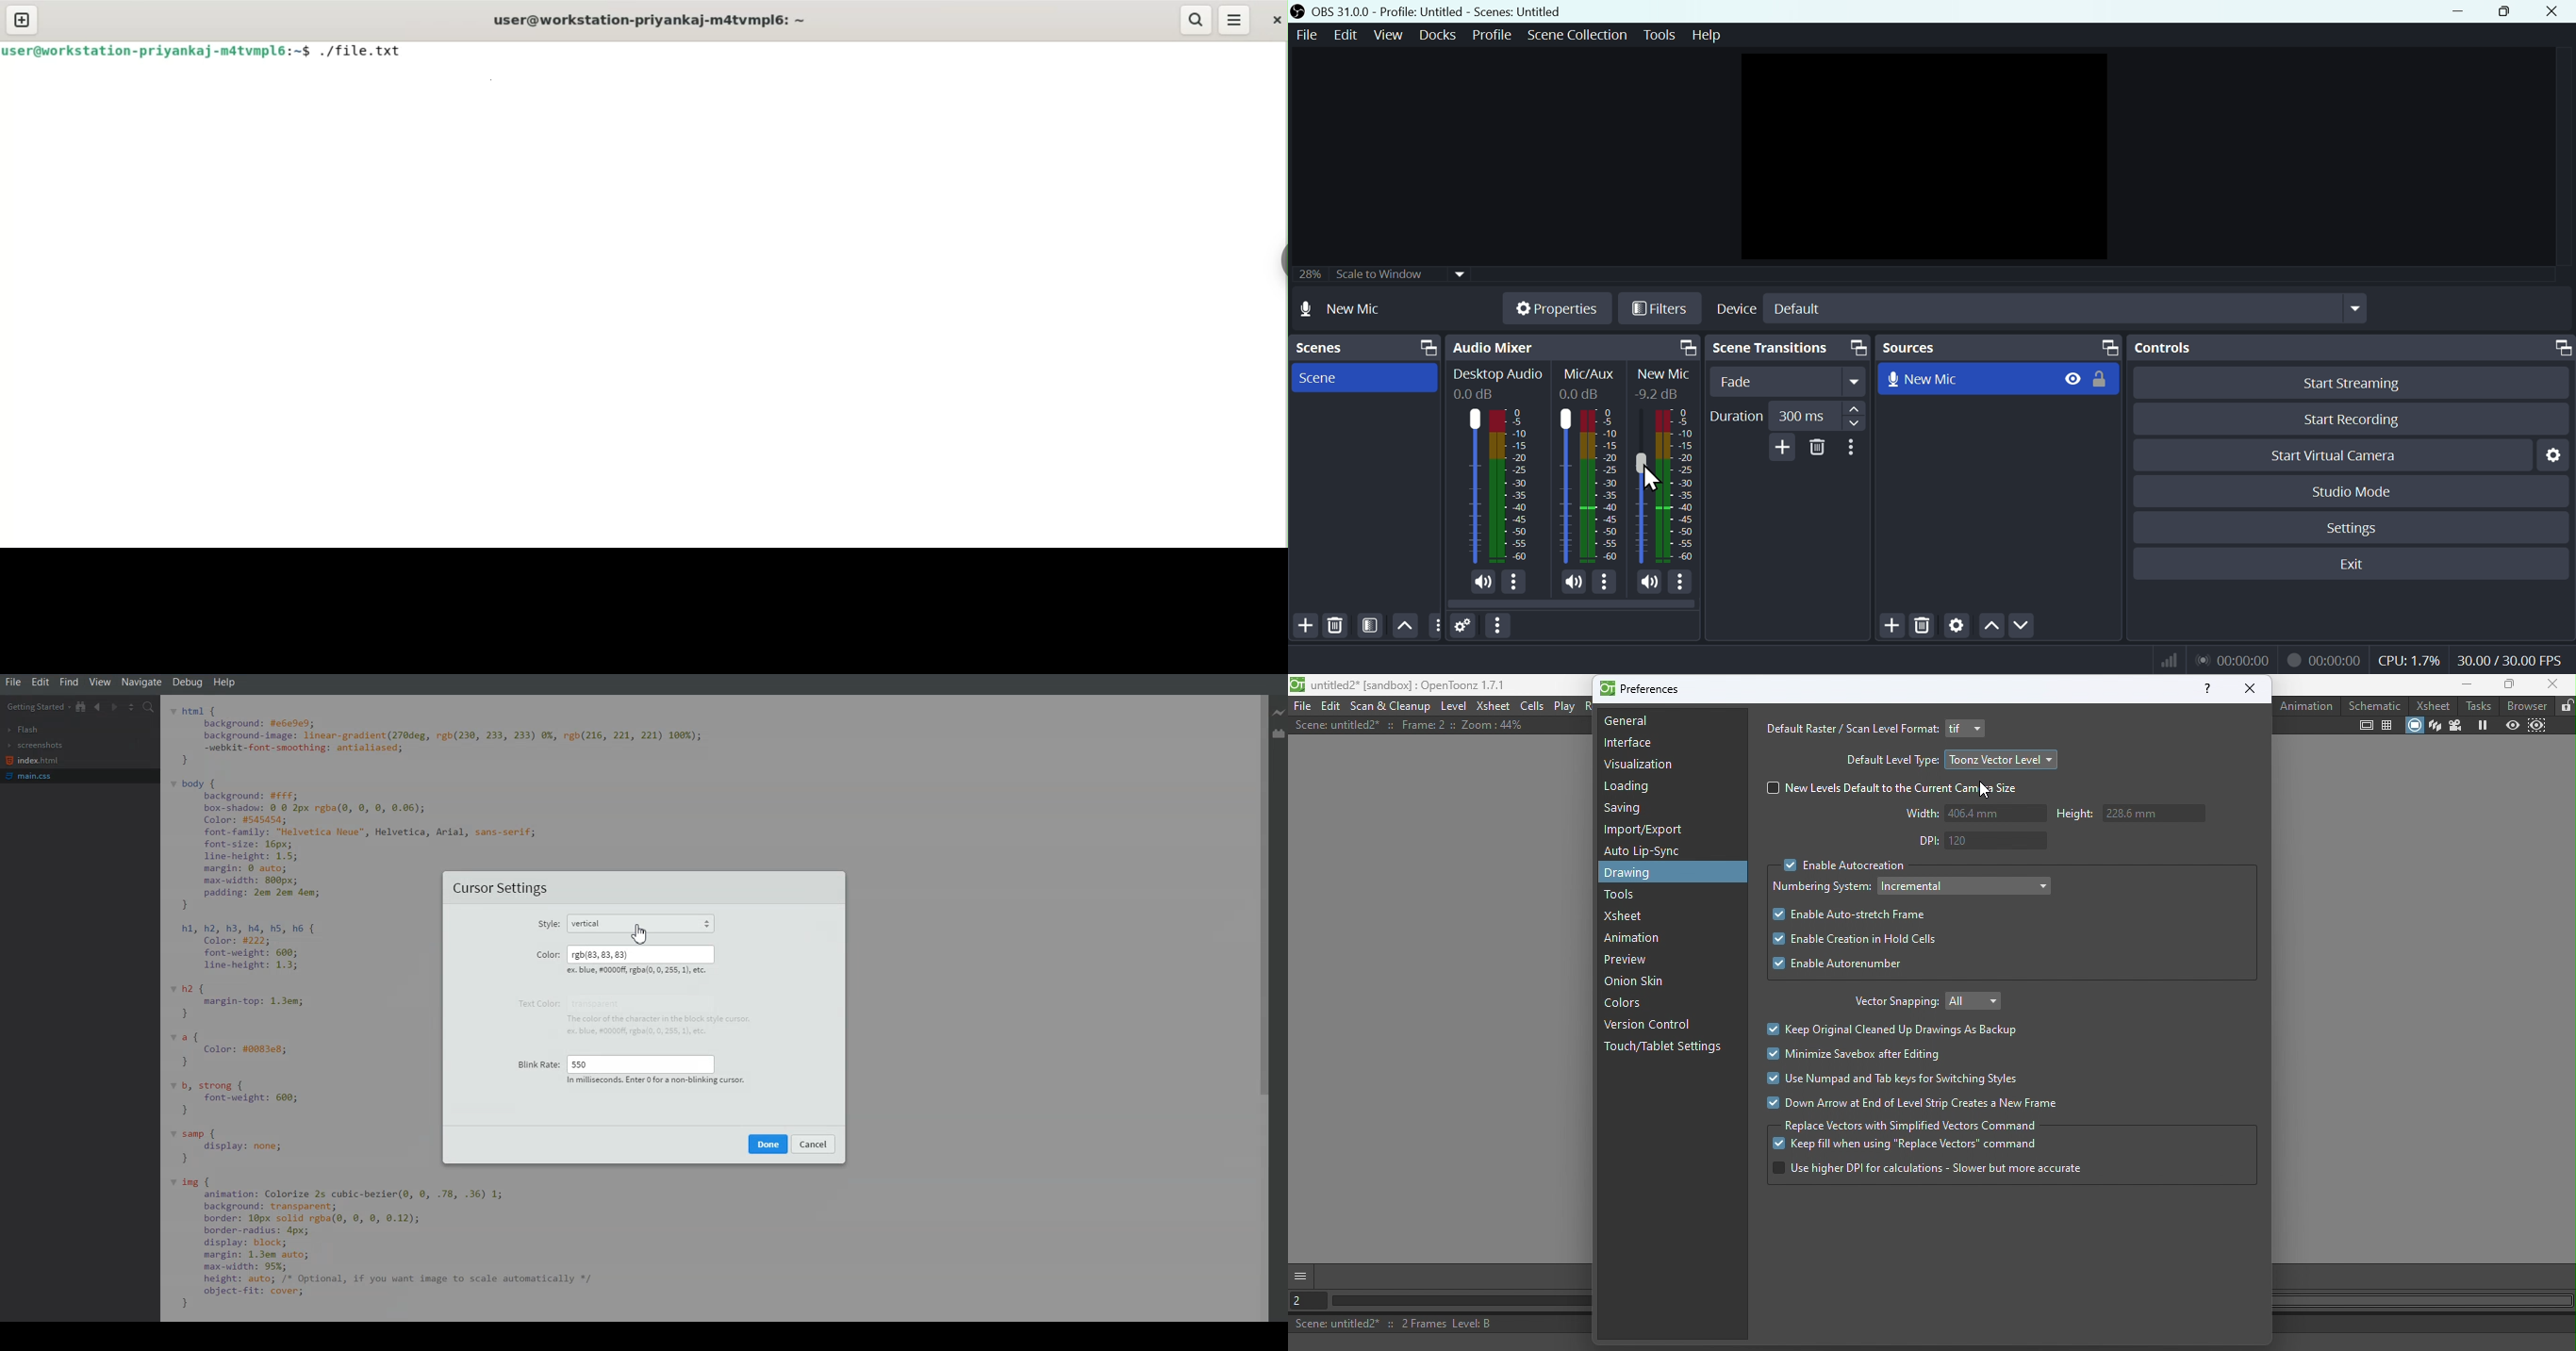 This screenshot has width=2576, height=1372. What do you see at coordinates (1364, 348) in the screenshot?
I see `Scenes` at bounding box center [1364, 348].